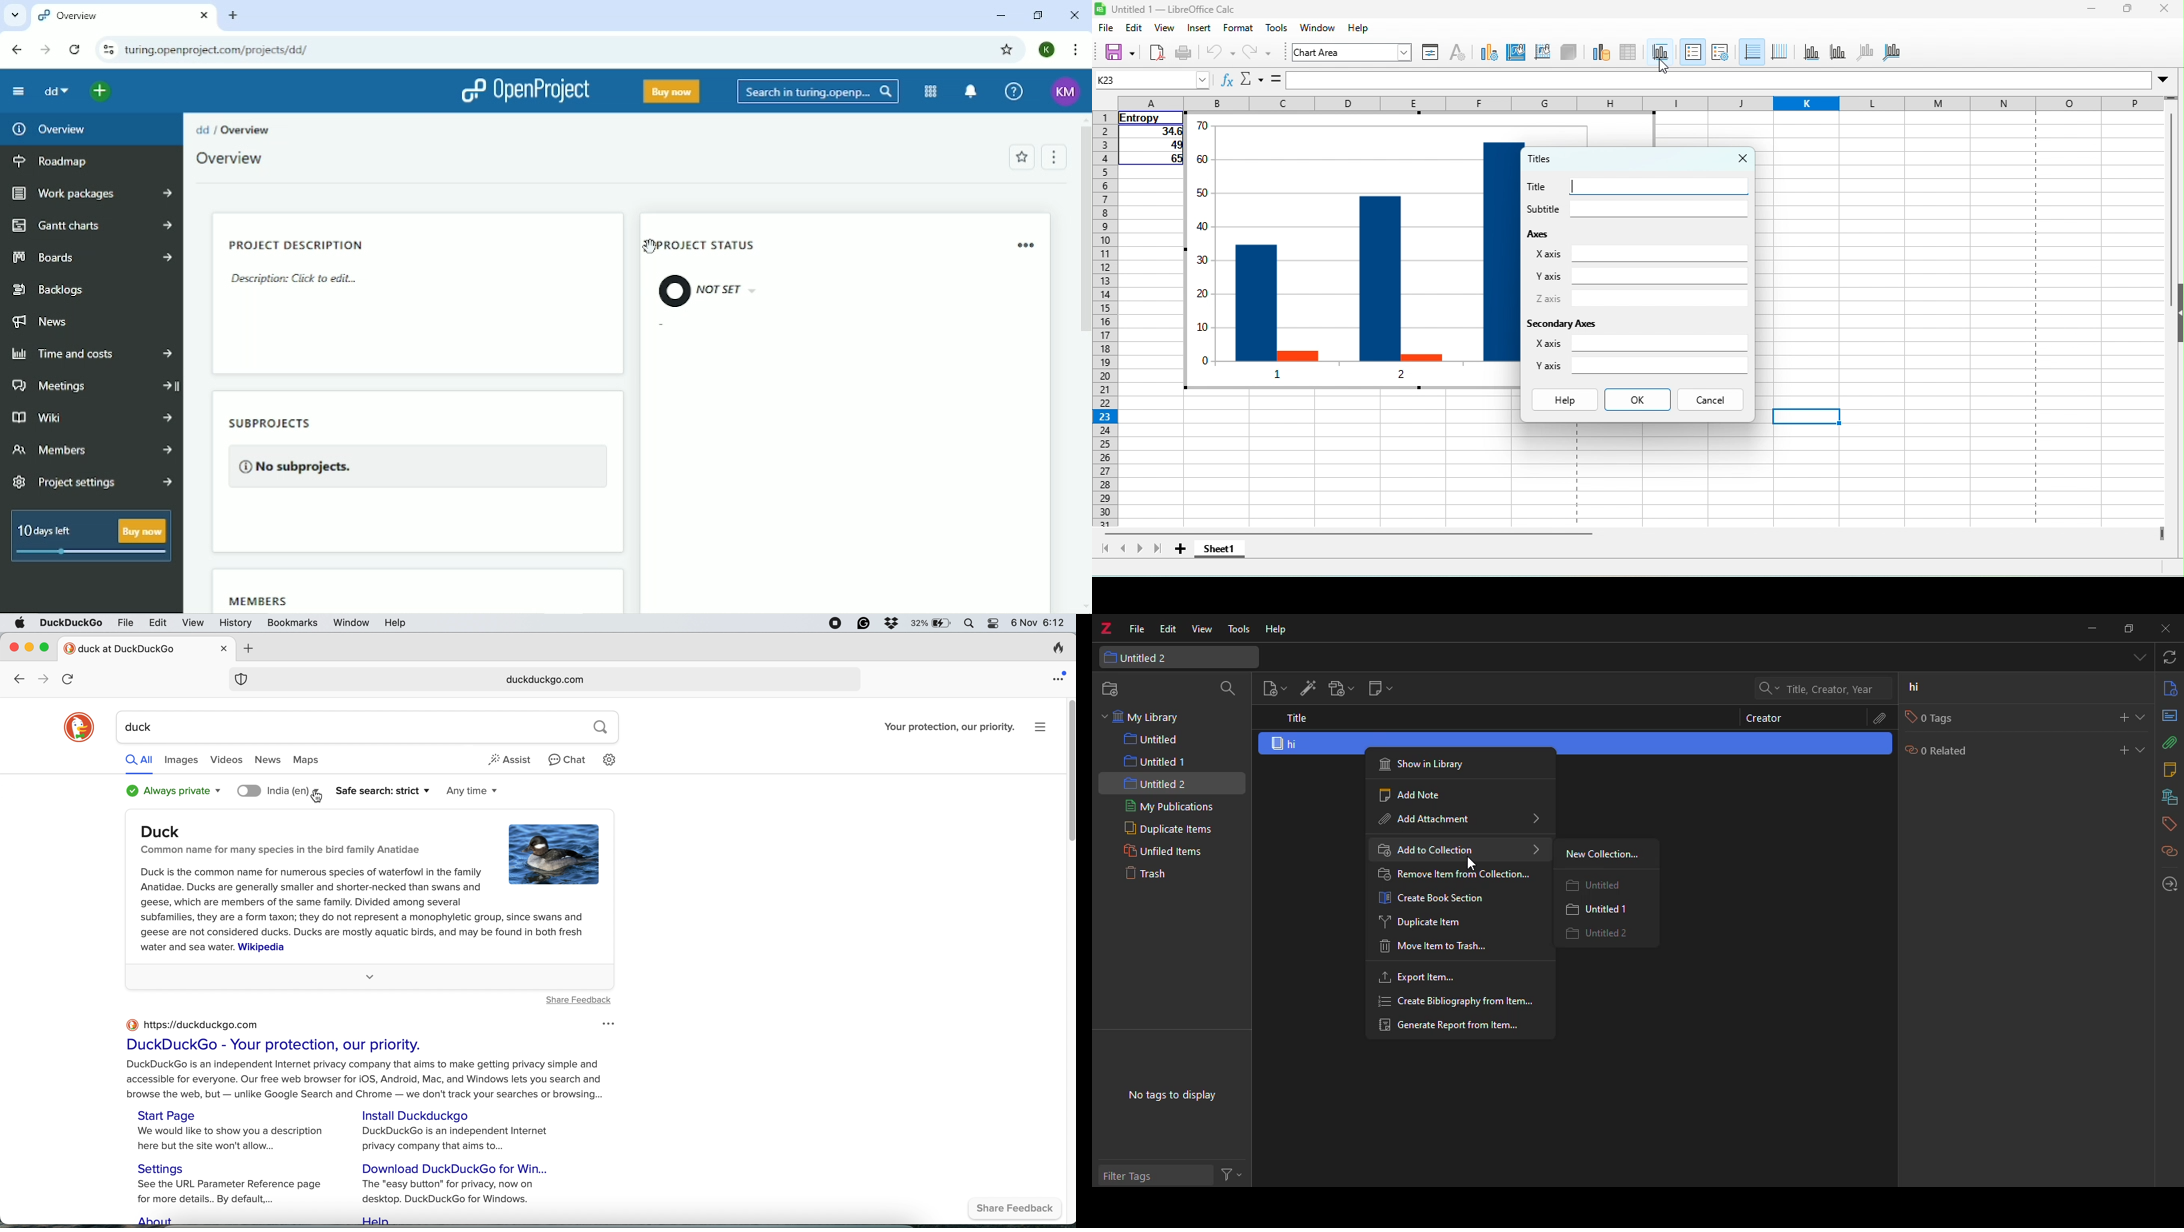 This screenshot has width=2184, height=1232. Describe the element at coordinates (971, 623) in the screenshot. I see `spotlight search` at that location.